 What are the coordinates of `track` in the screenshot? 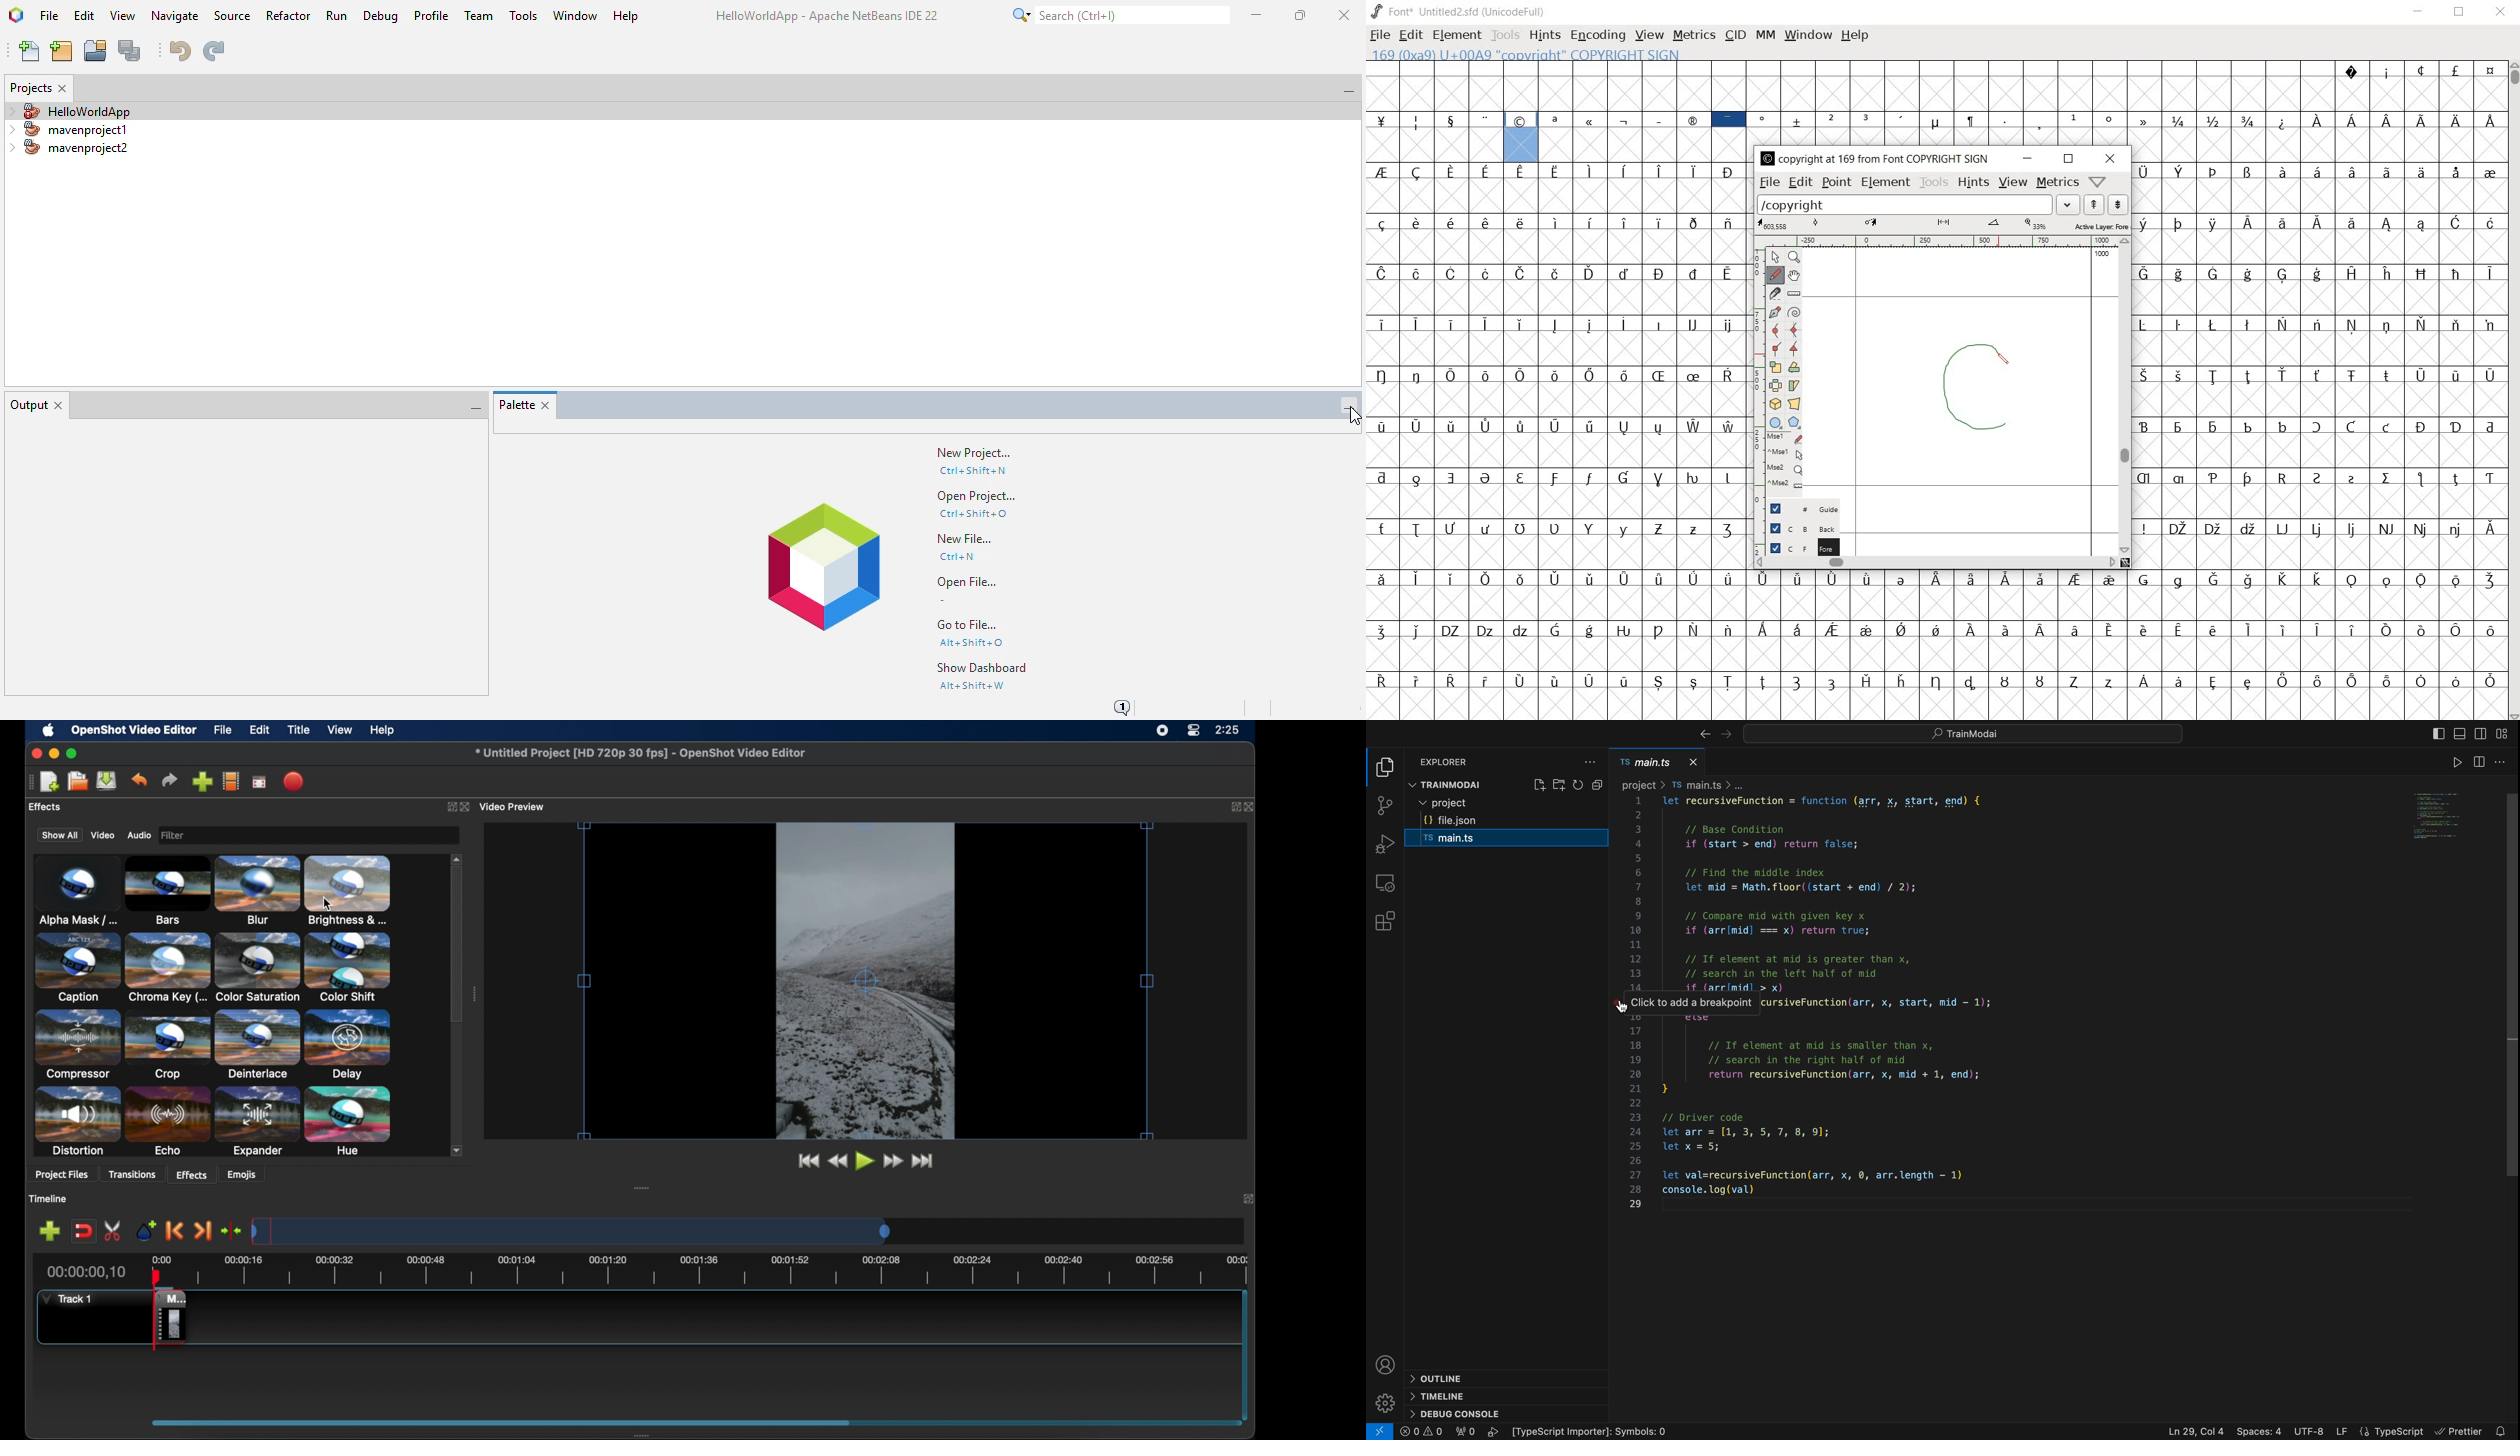 It's located at (168, 1320).